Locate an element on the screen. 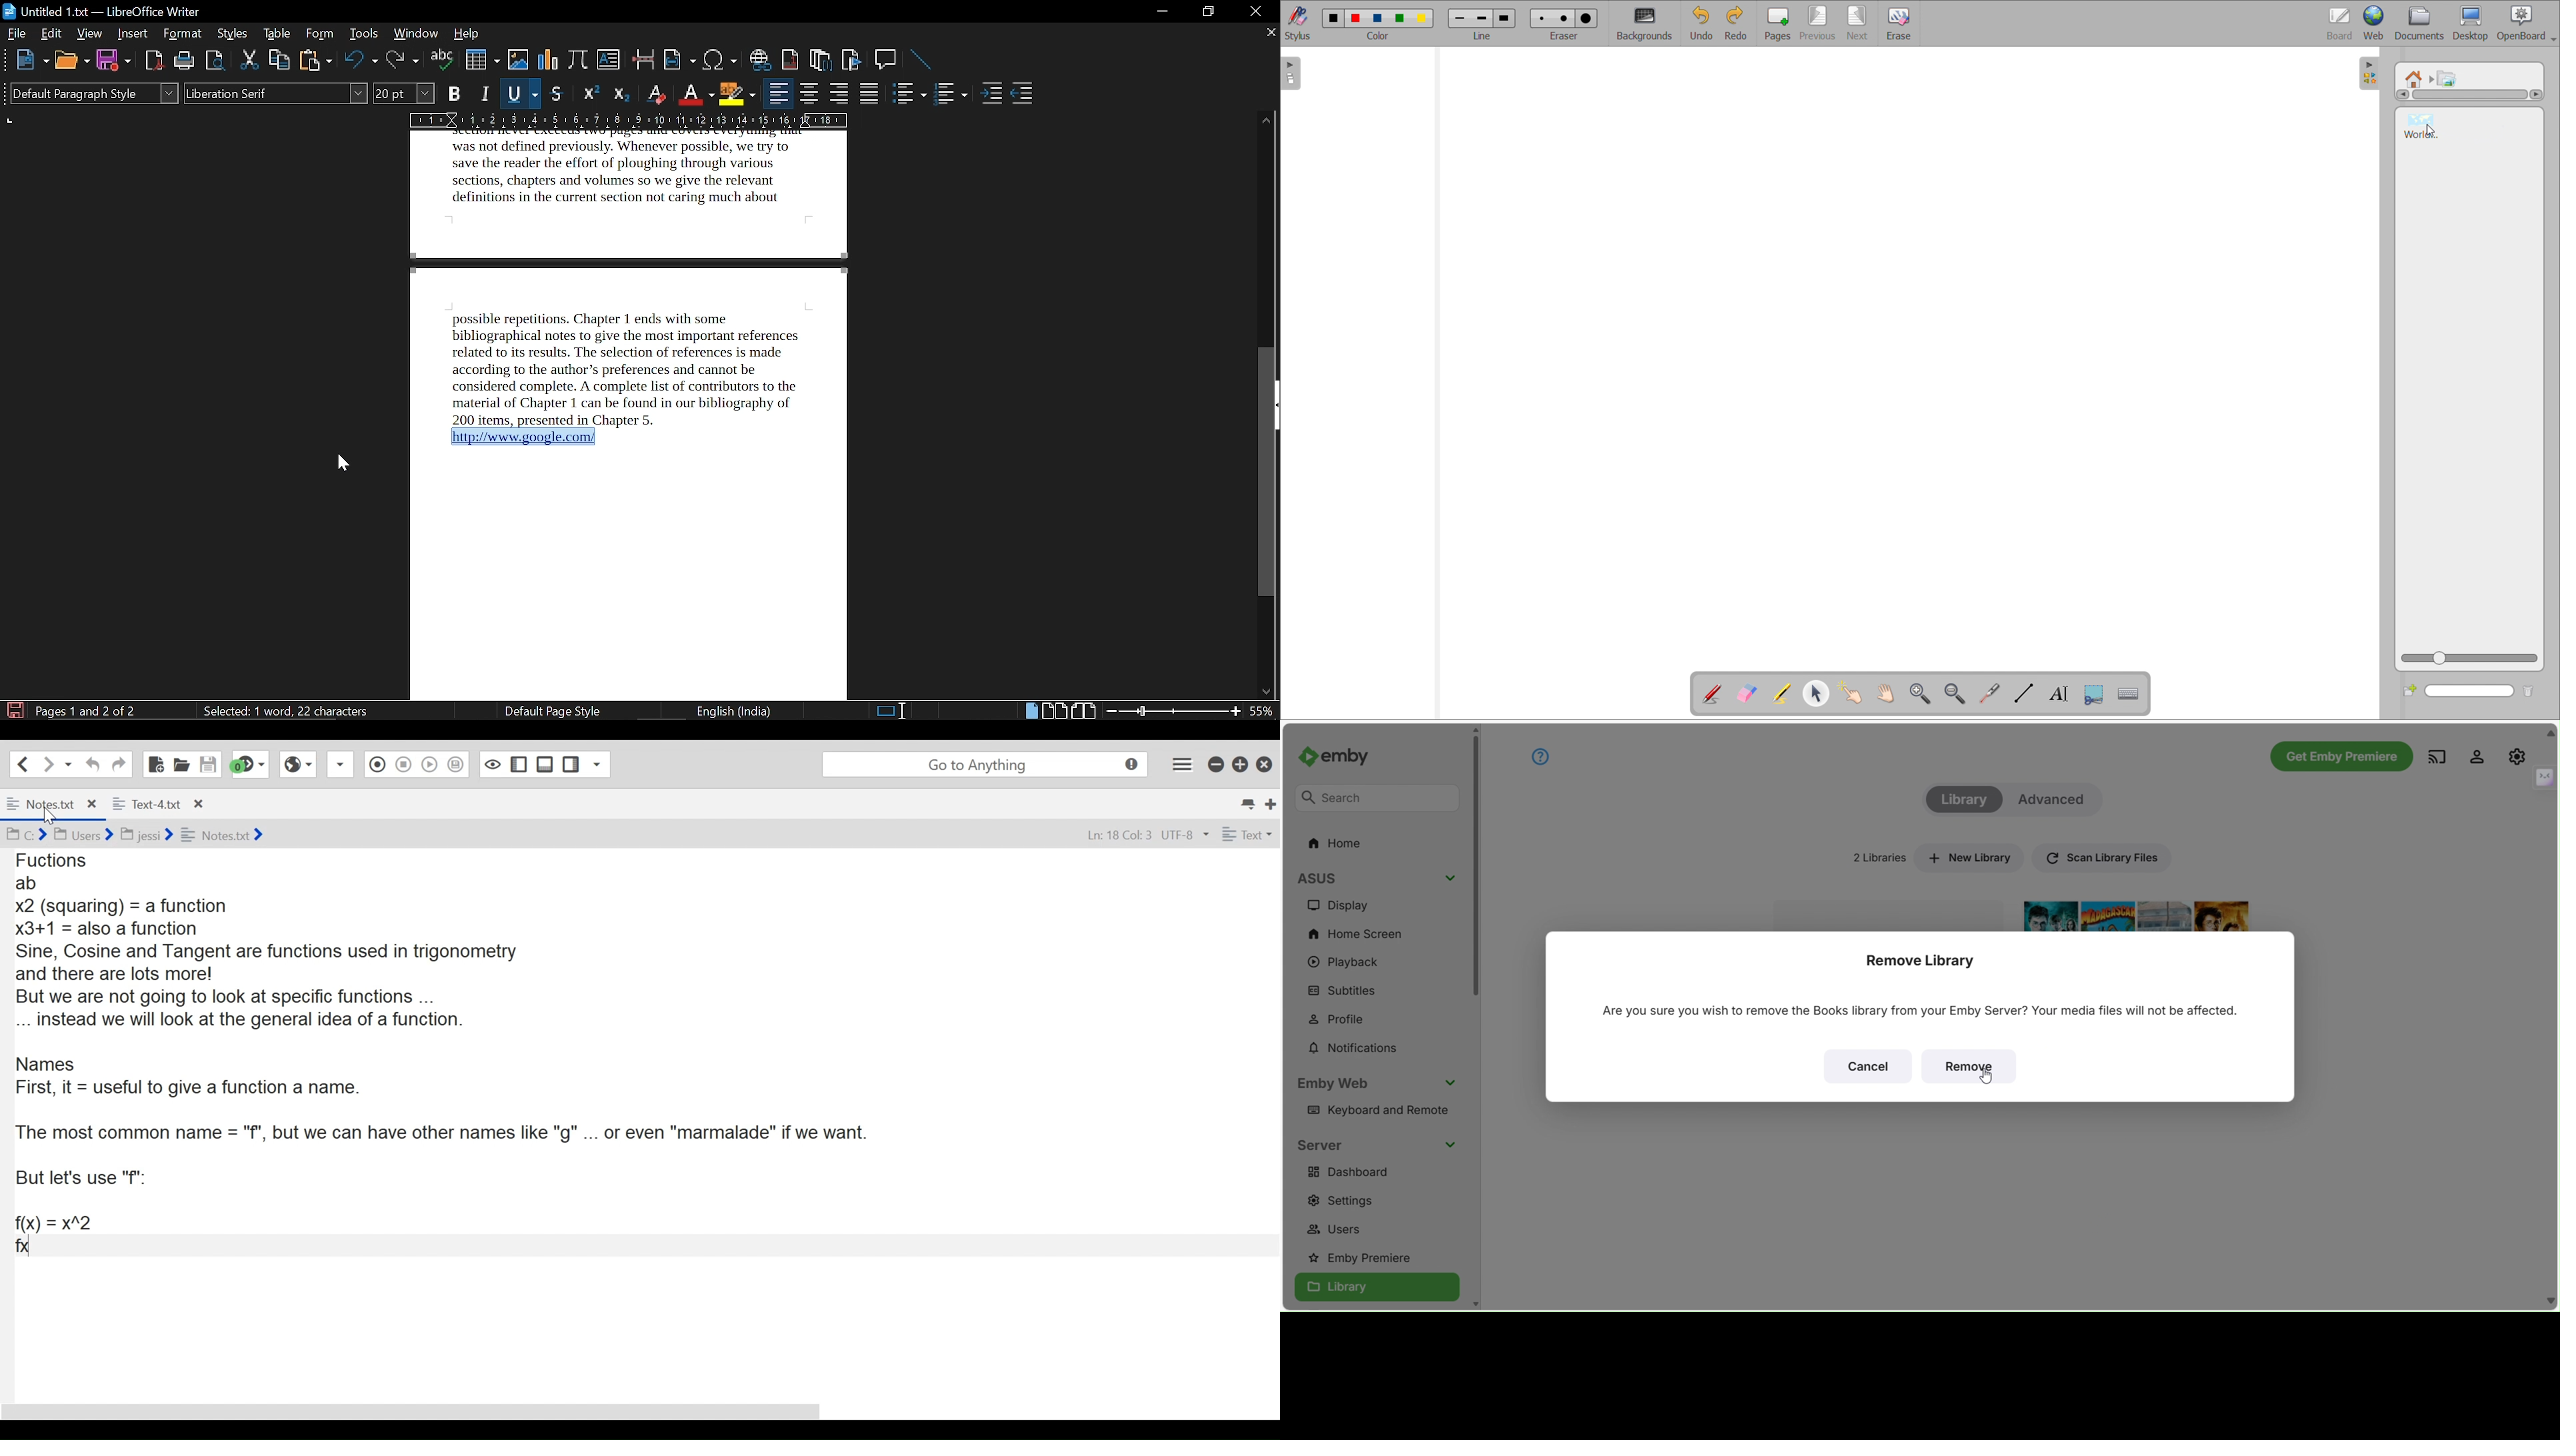  undo is located at coordinates (361, 61).